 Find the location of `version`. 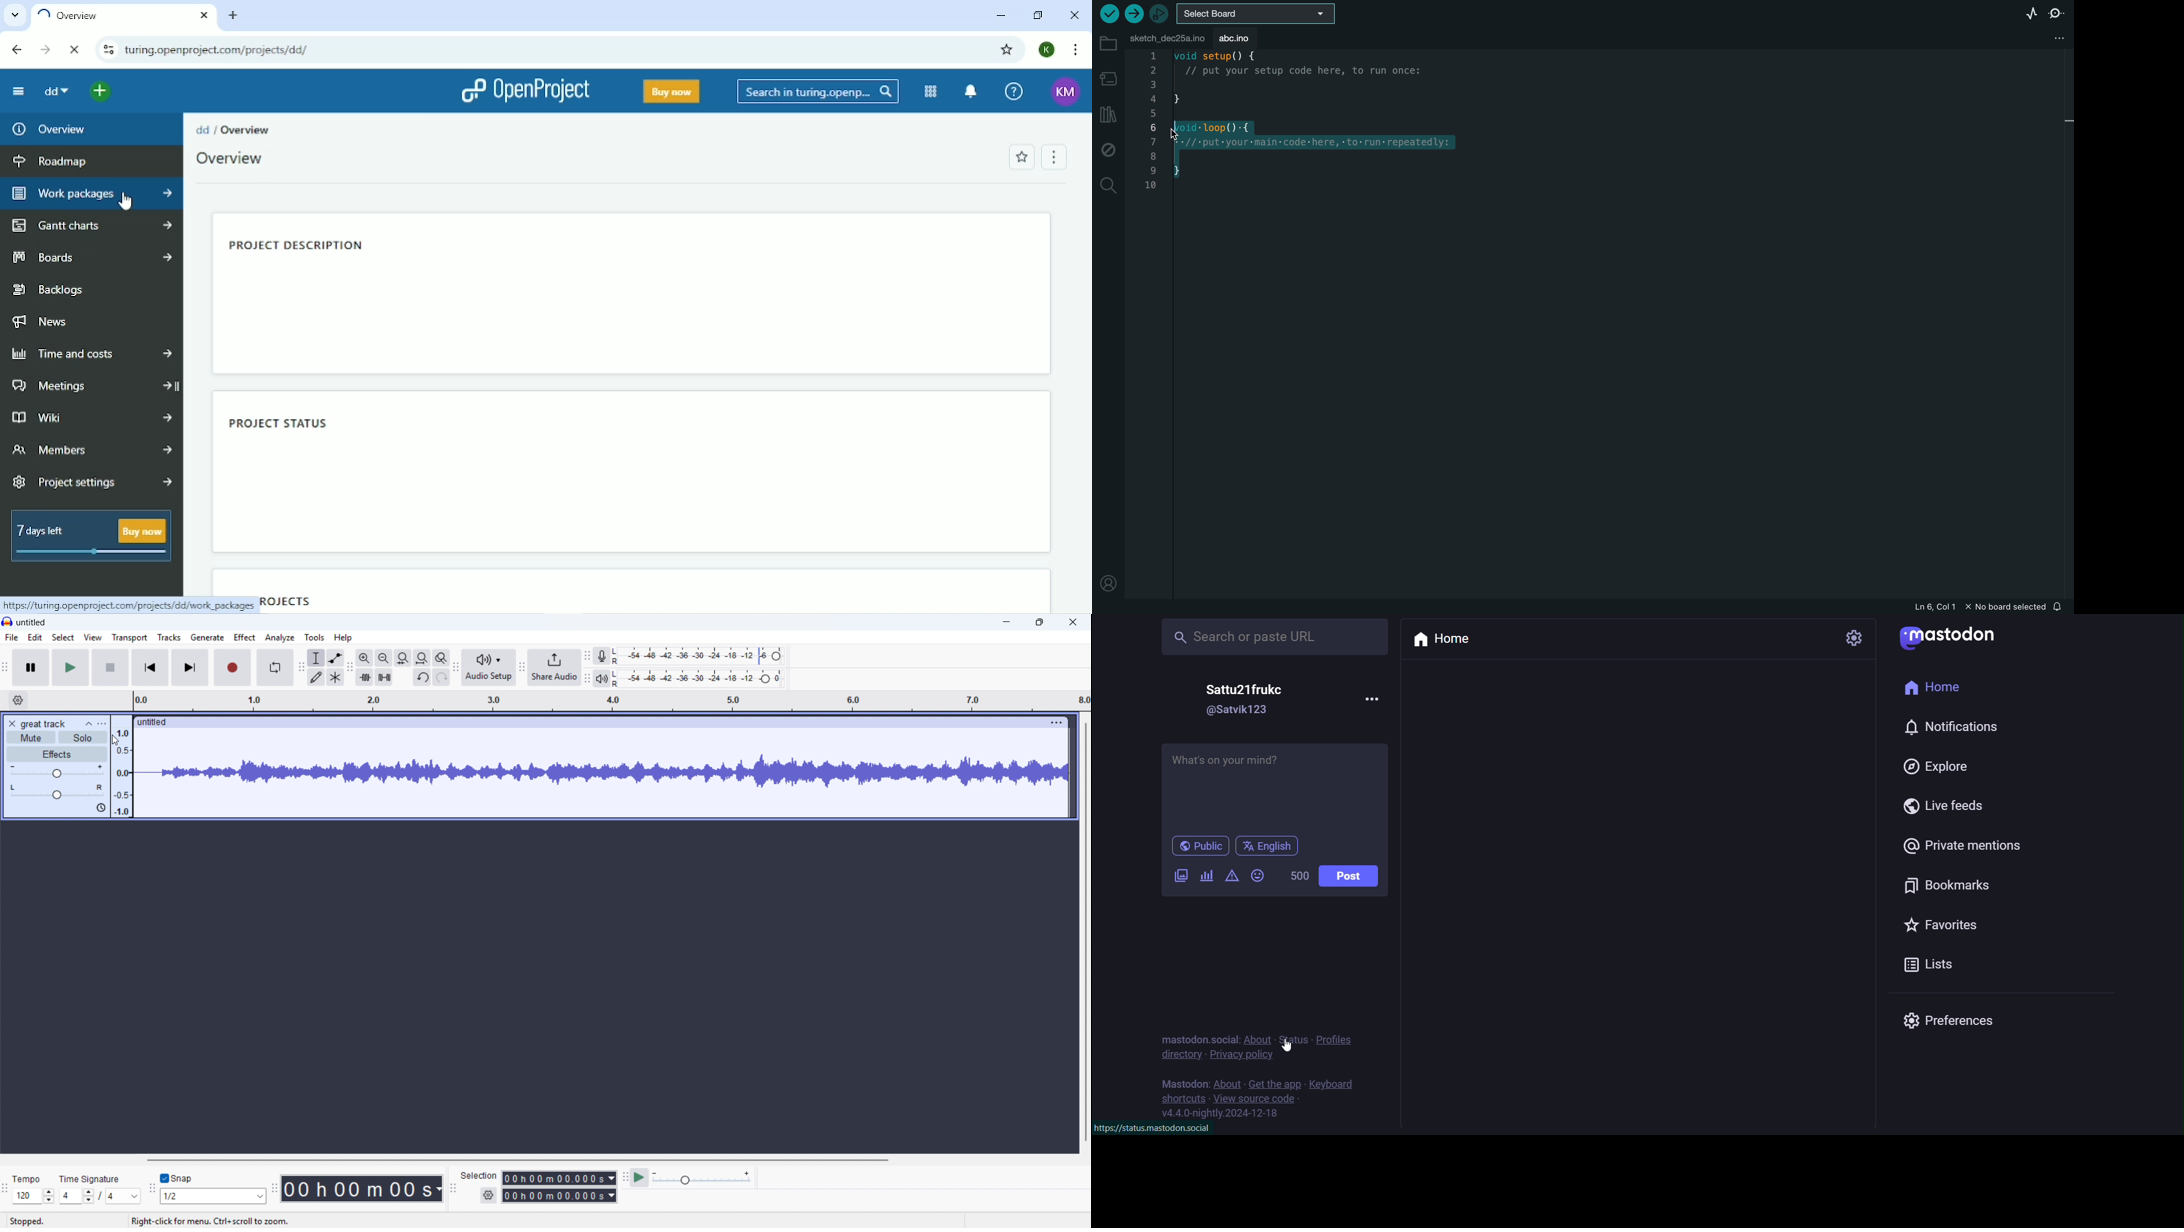

version is located at coordinates (1222, 1113).